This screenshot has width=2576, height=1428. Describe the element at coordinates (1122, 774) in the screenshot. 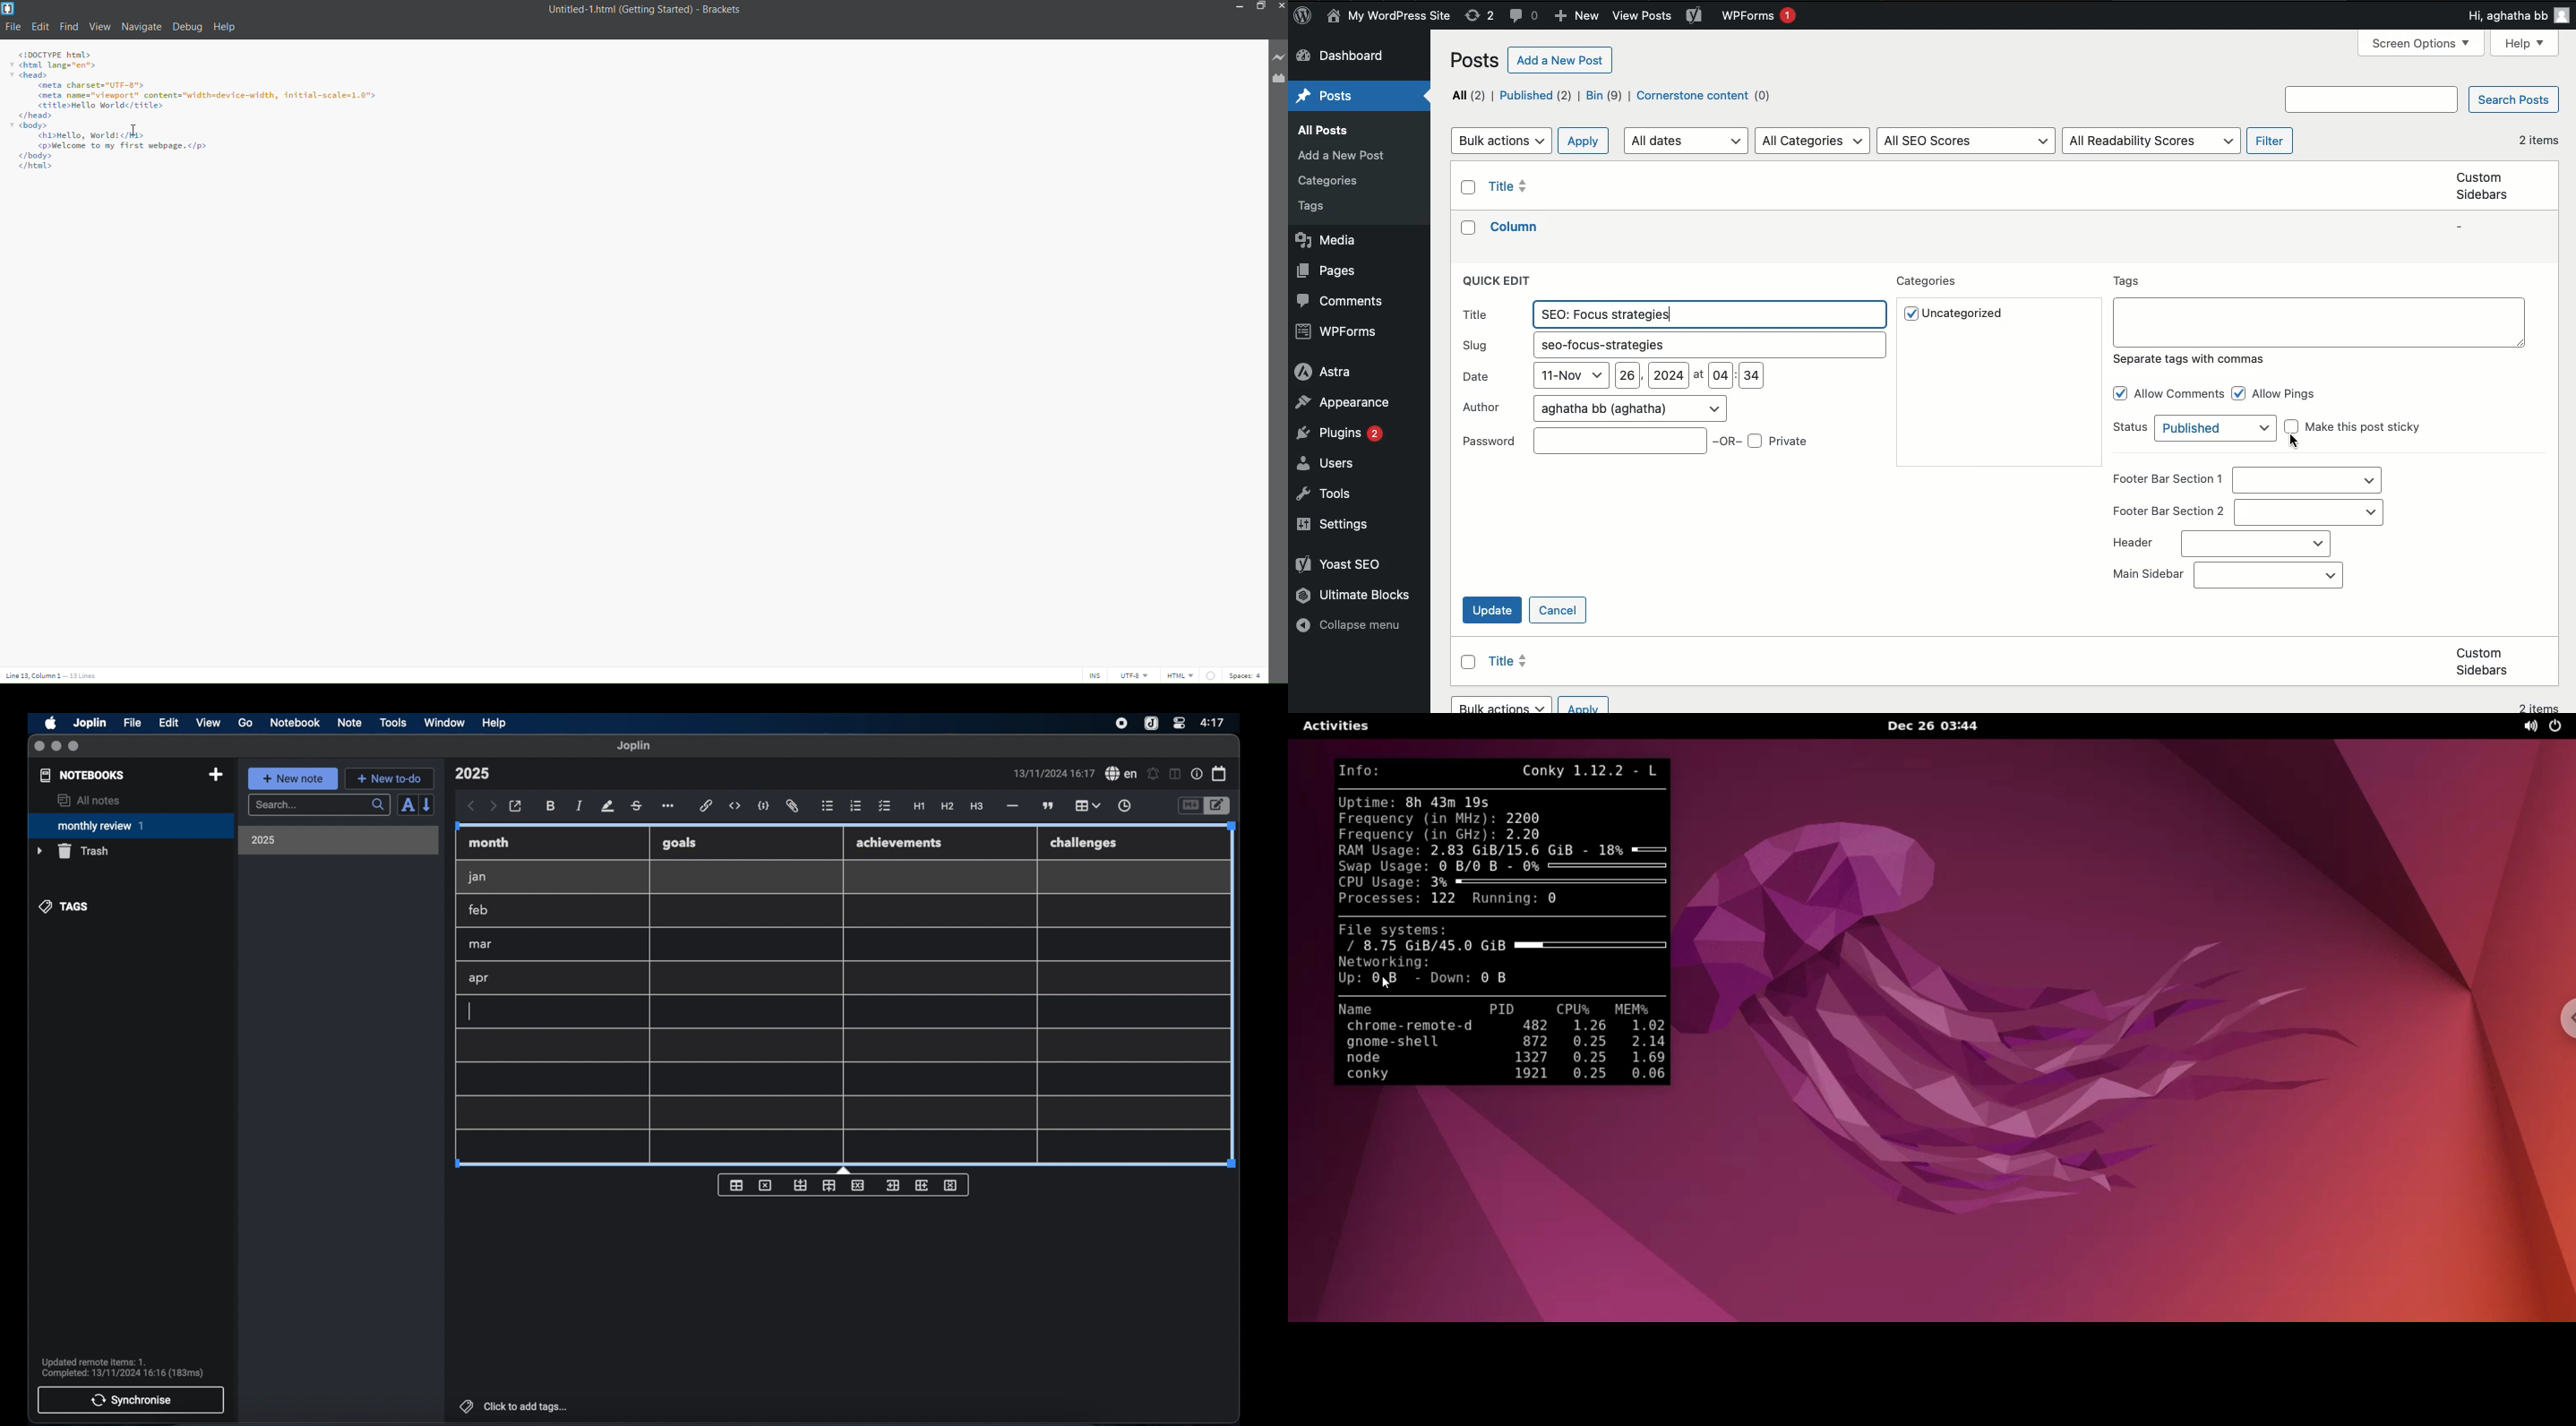

I see `spel check` at that location.